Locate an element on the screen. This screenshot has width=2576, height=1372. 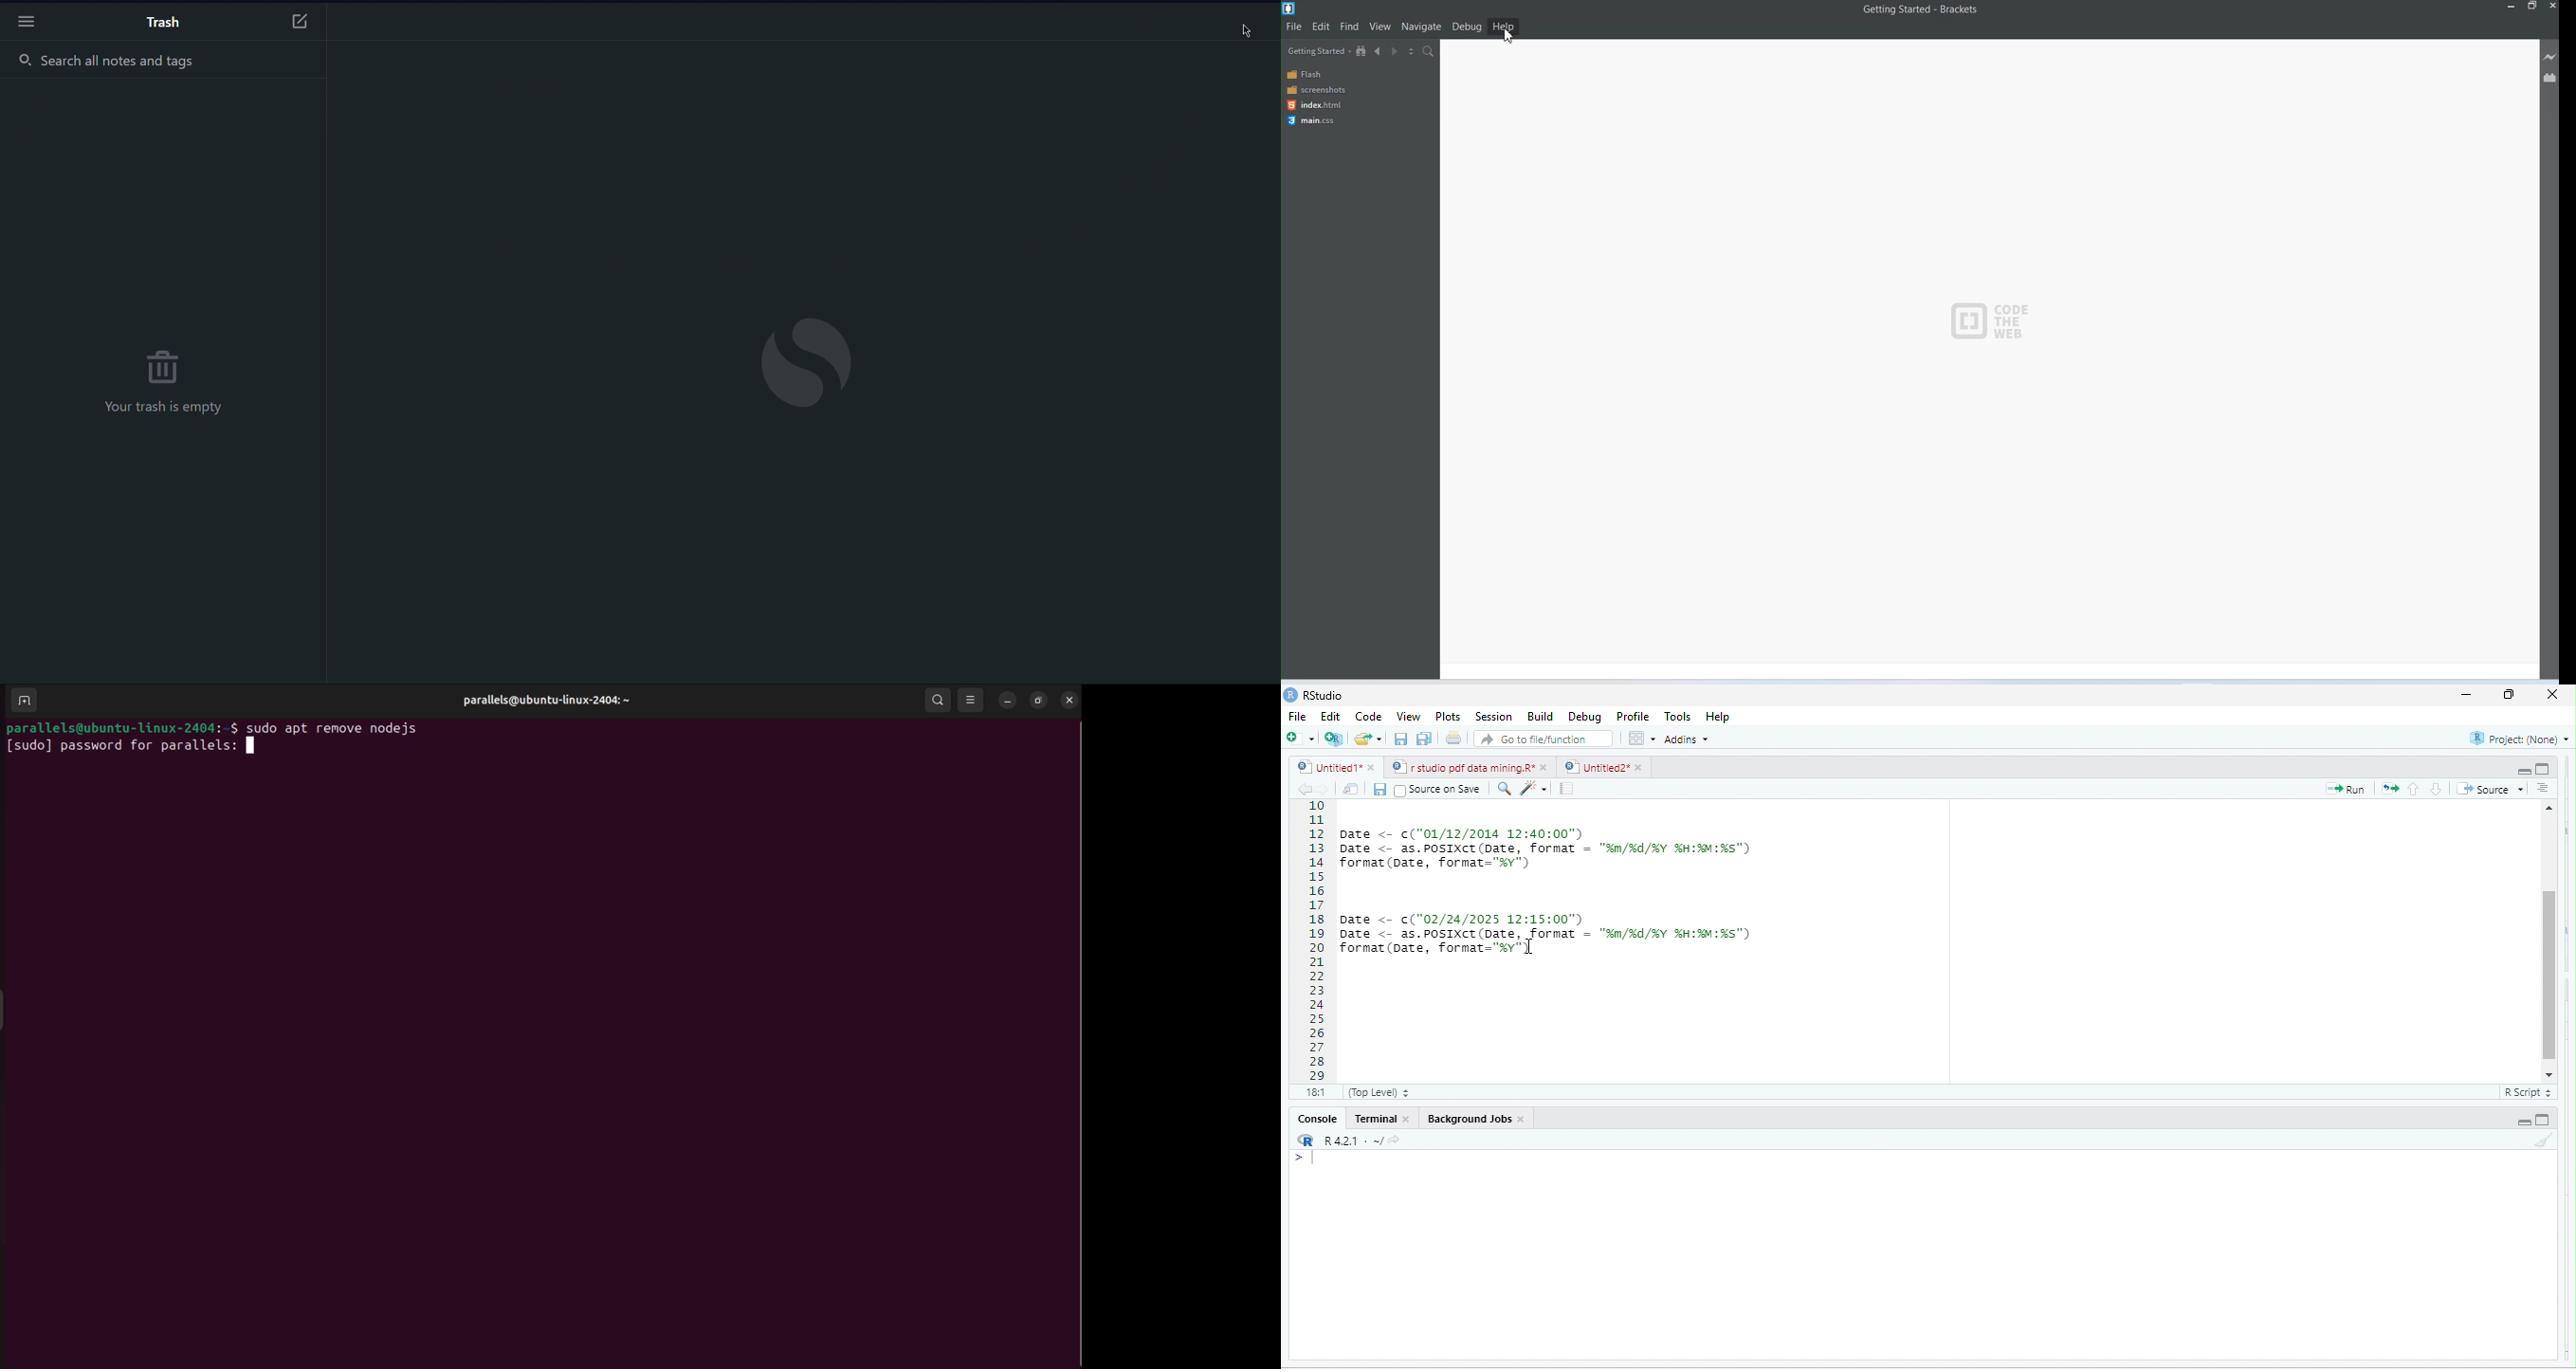
scroll down is located at coordinates (2549, 1074).